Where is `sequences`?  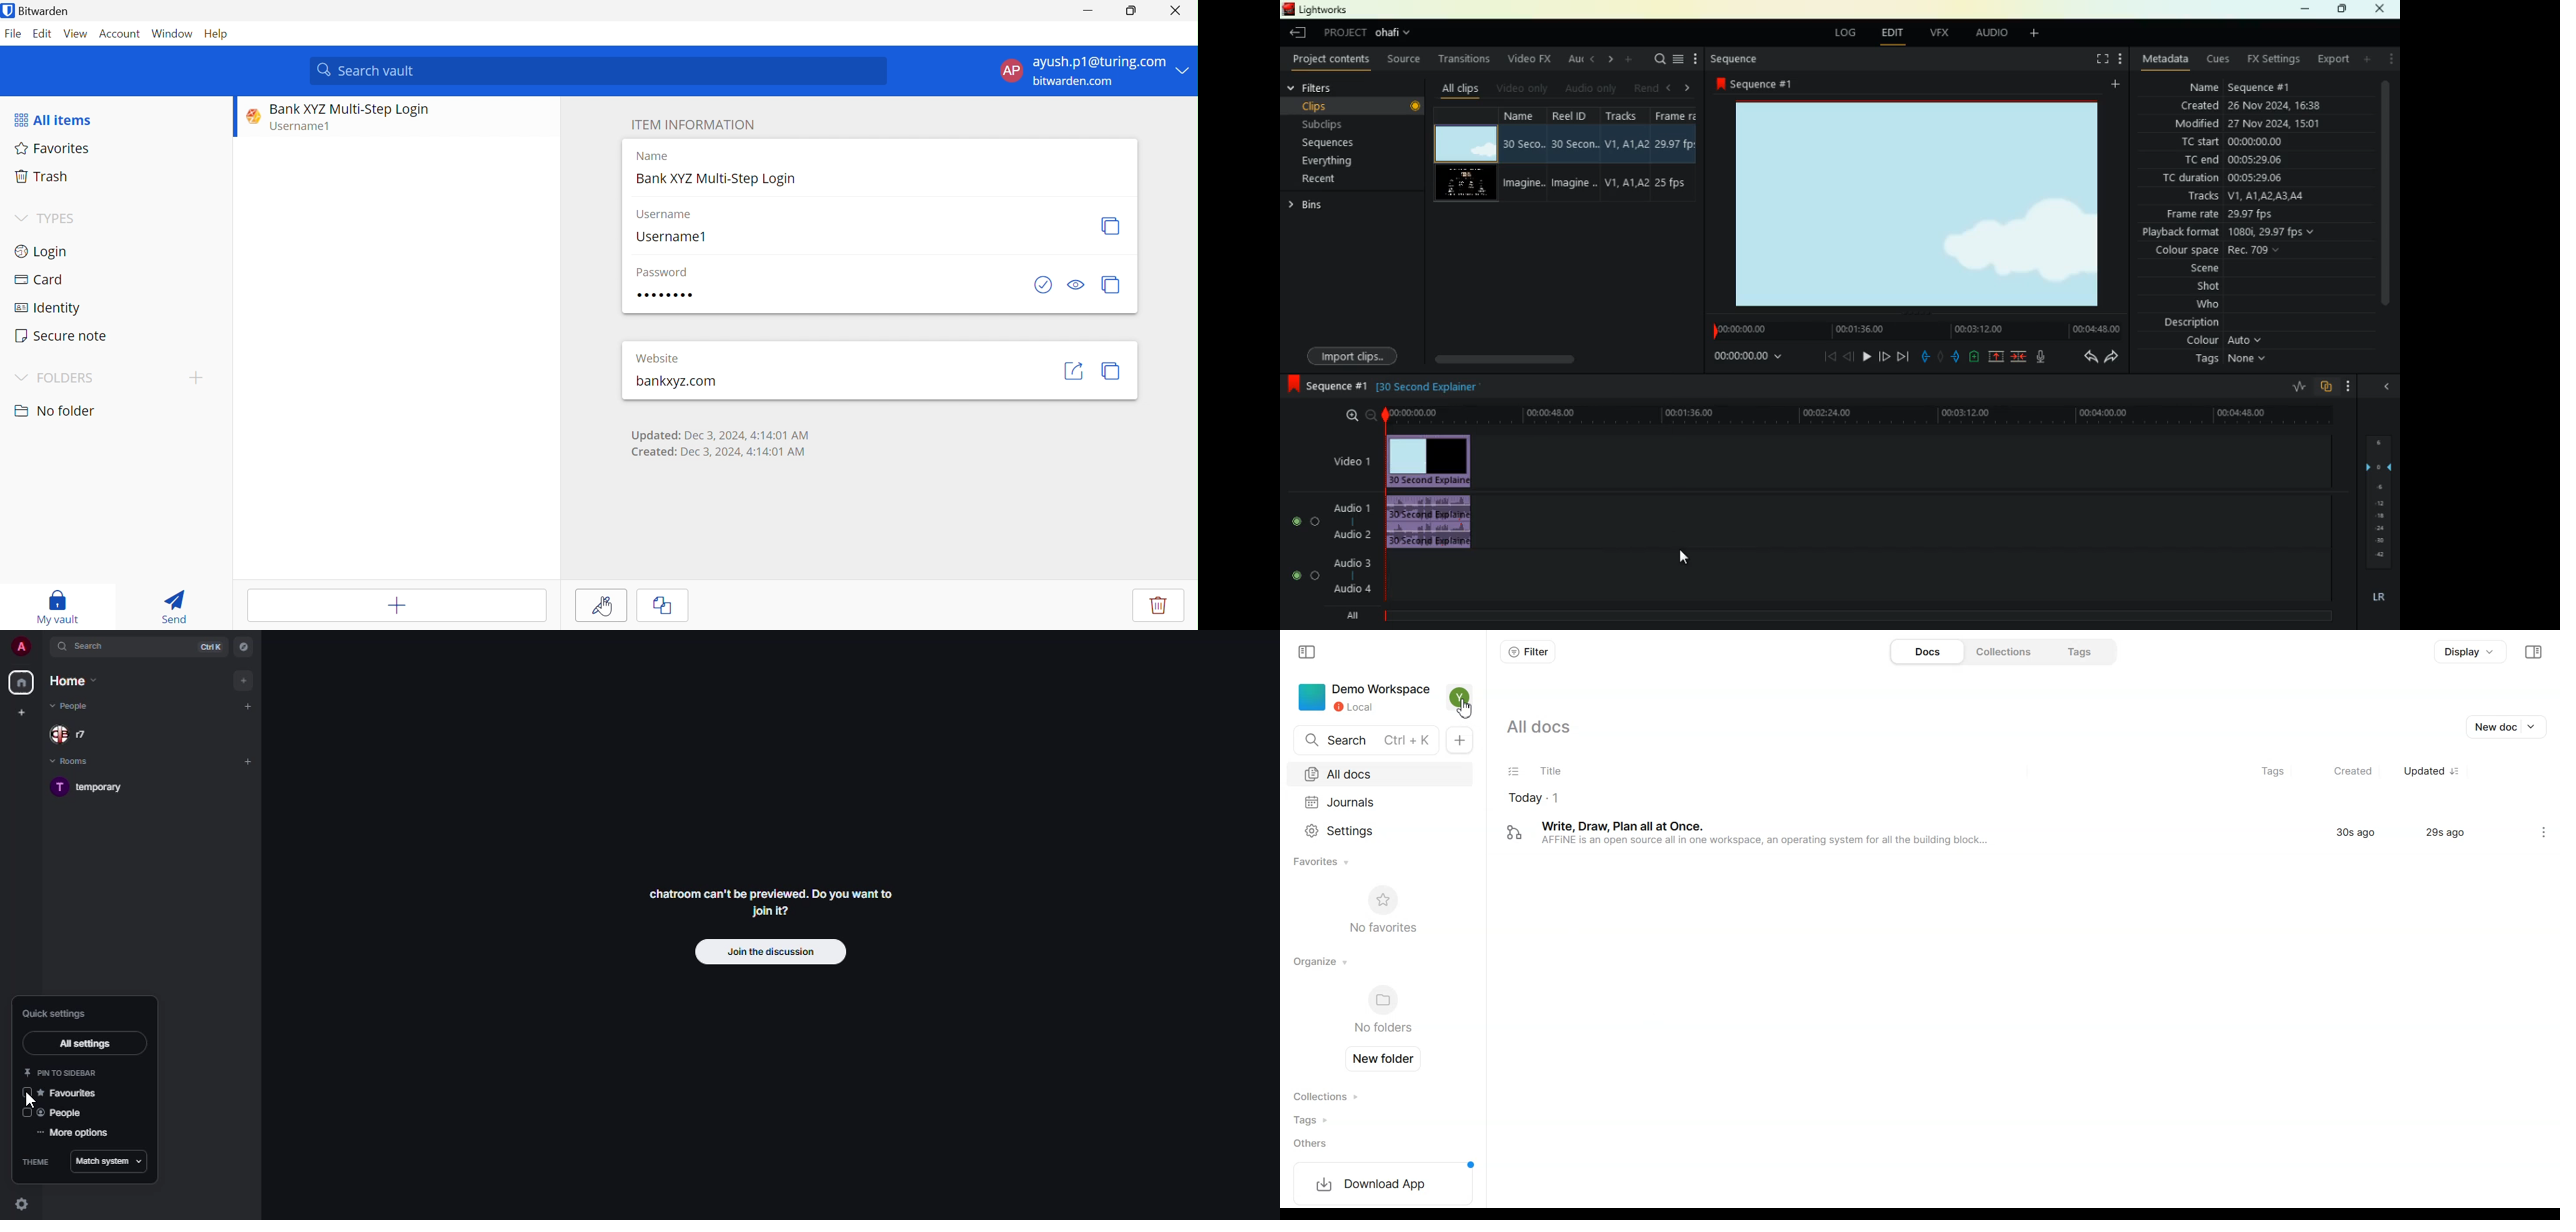 sequences is located at coordinates (1335, 144).